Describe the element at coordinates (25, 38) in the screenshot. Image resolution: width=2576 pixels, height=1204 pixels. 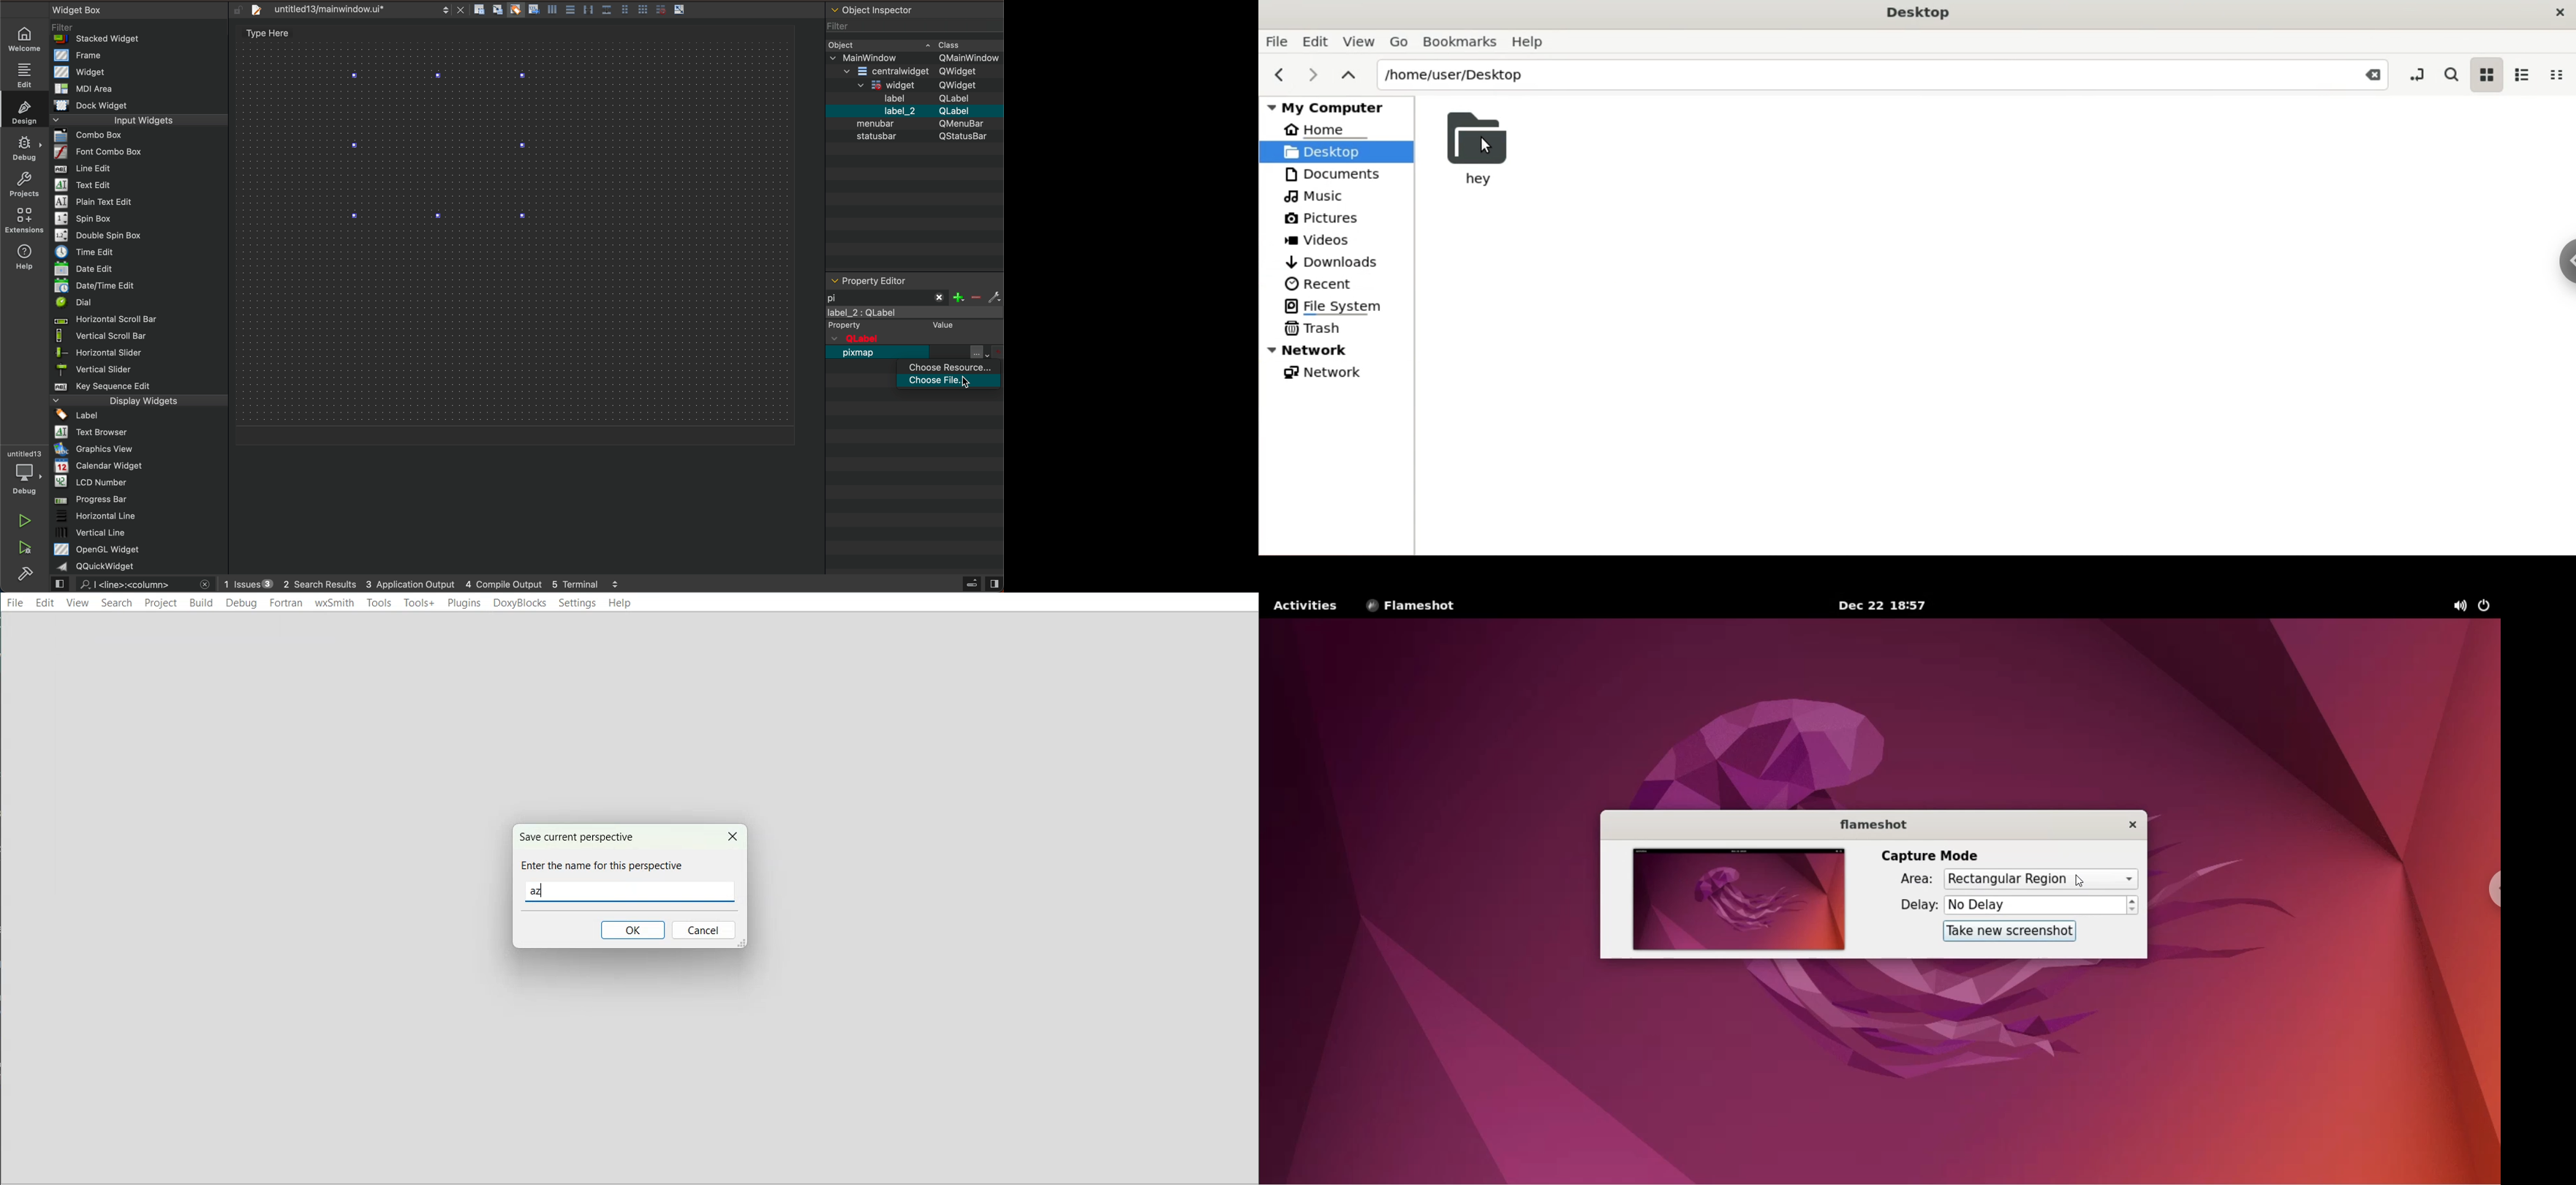
I see `welcome` at that location.